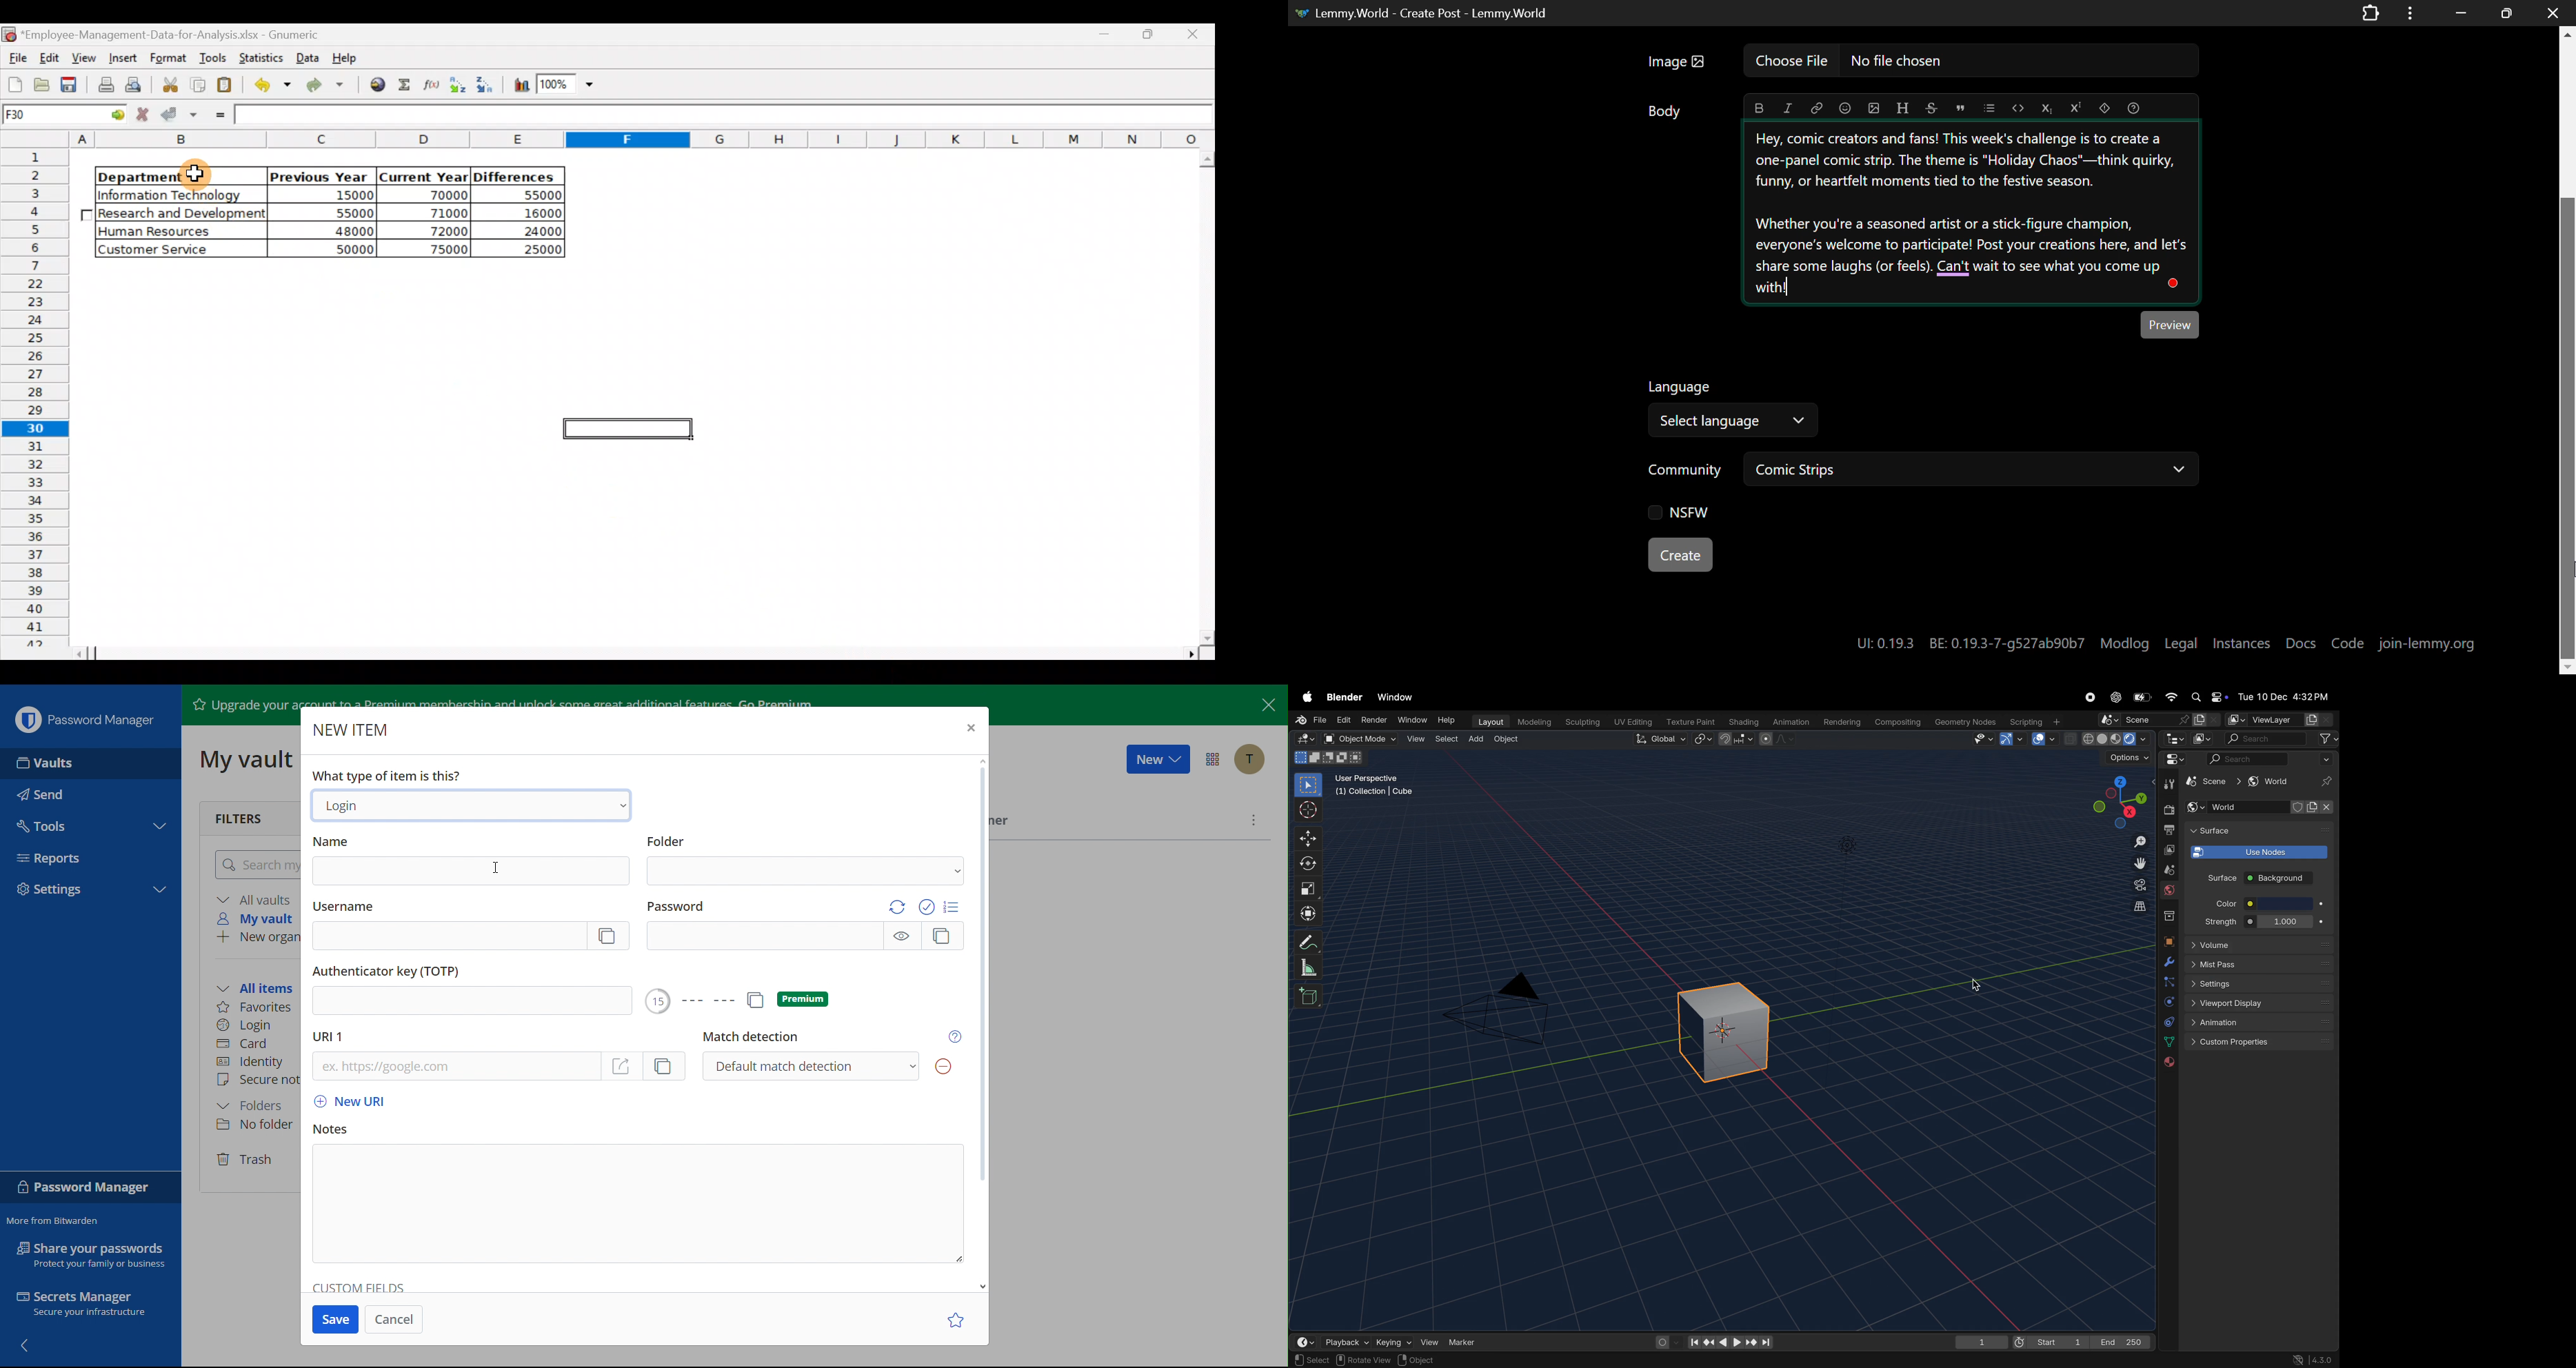 The width and height of the screenshot is (2576, 1372). What do you see at coordinates (1988, 107) in the screenshot?
I see `list` at bounding box center [1988, 107].